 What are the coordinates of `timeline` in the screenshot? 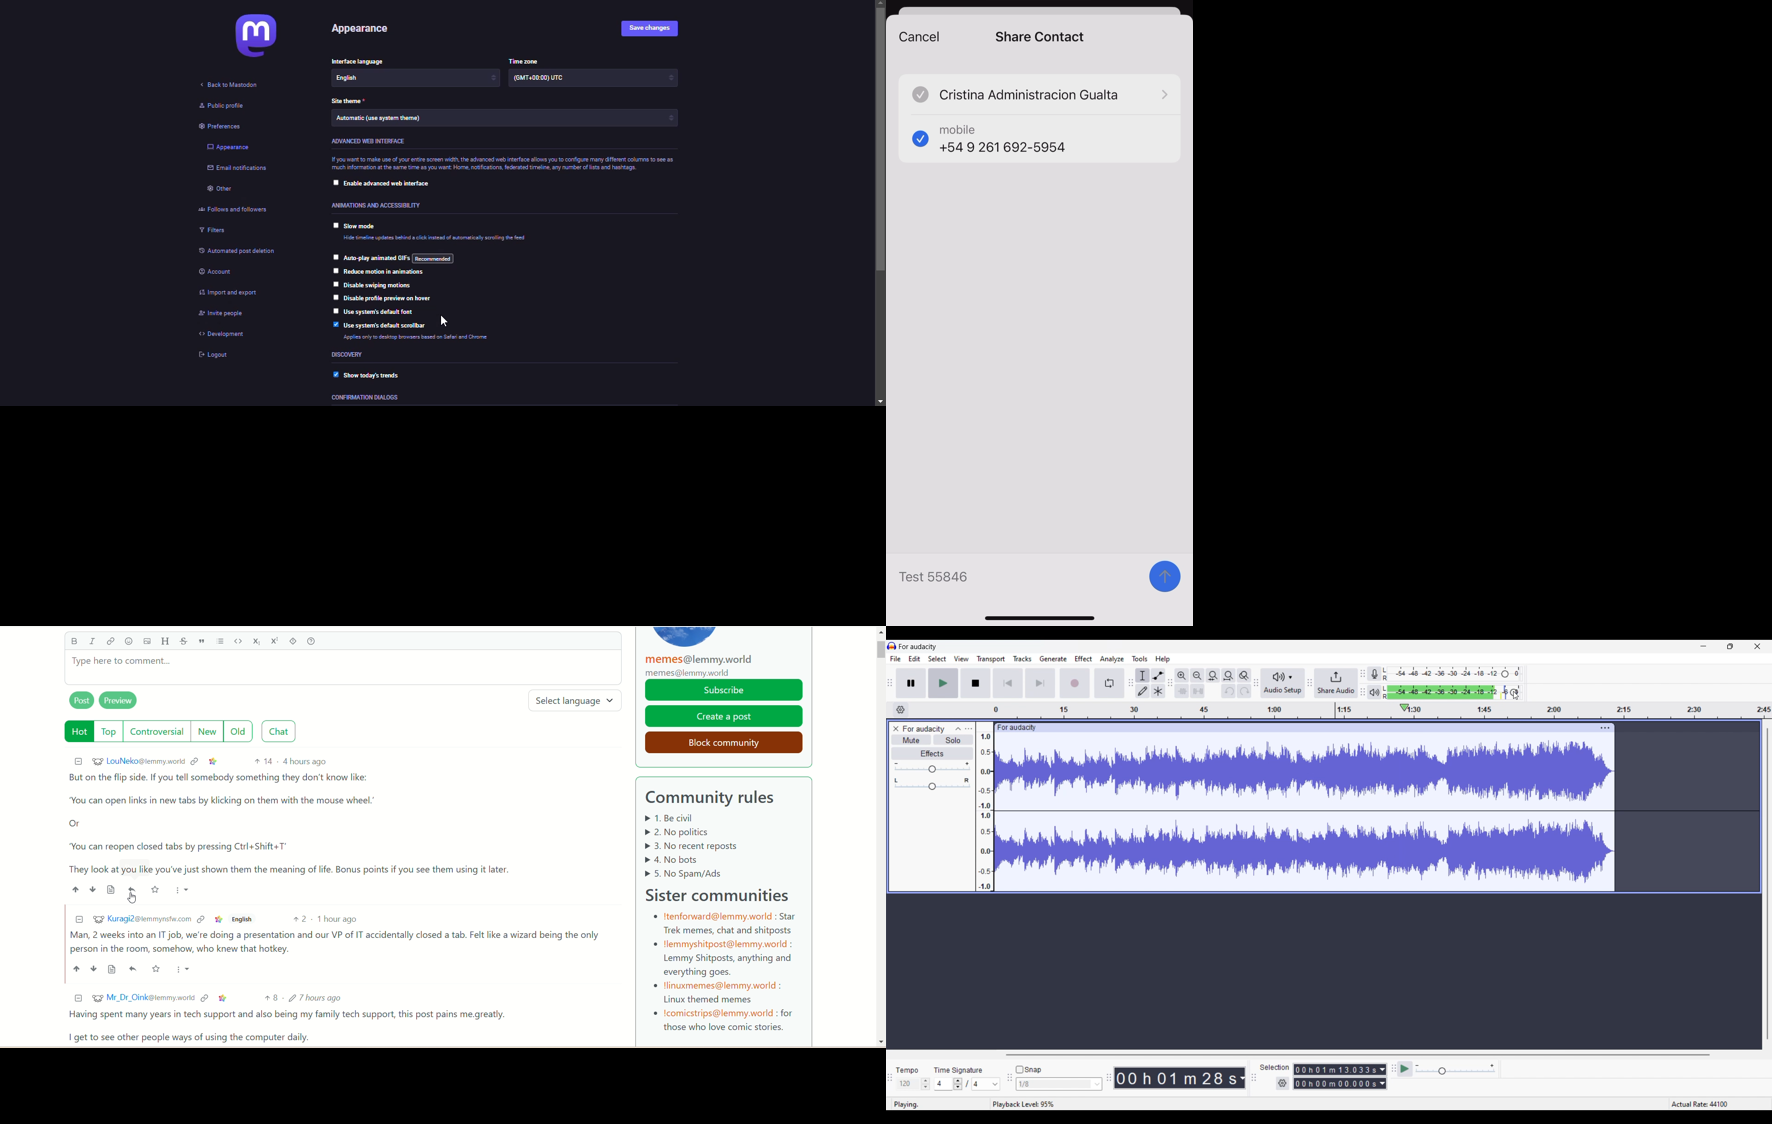 It's located at (1589, 710).